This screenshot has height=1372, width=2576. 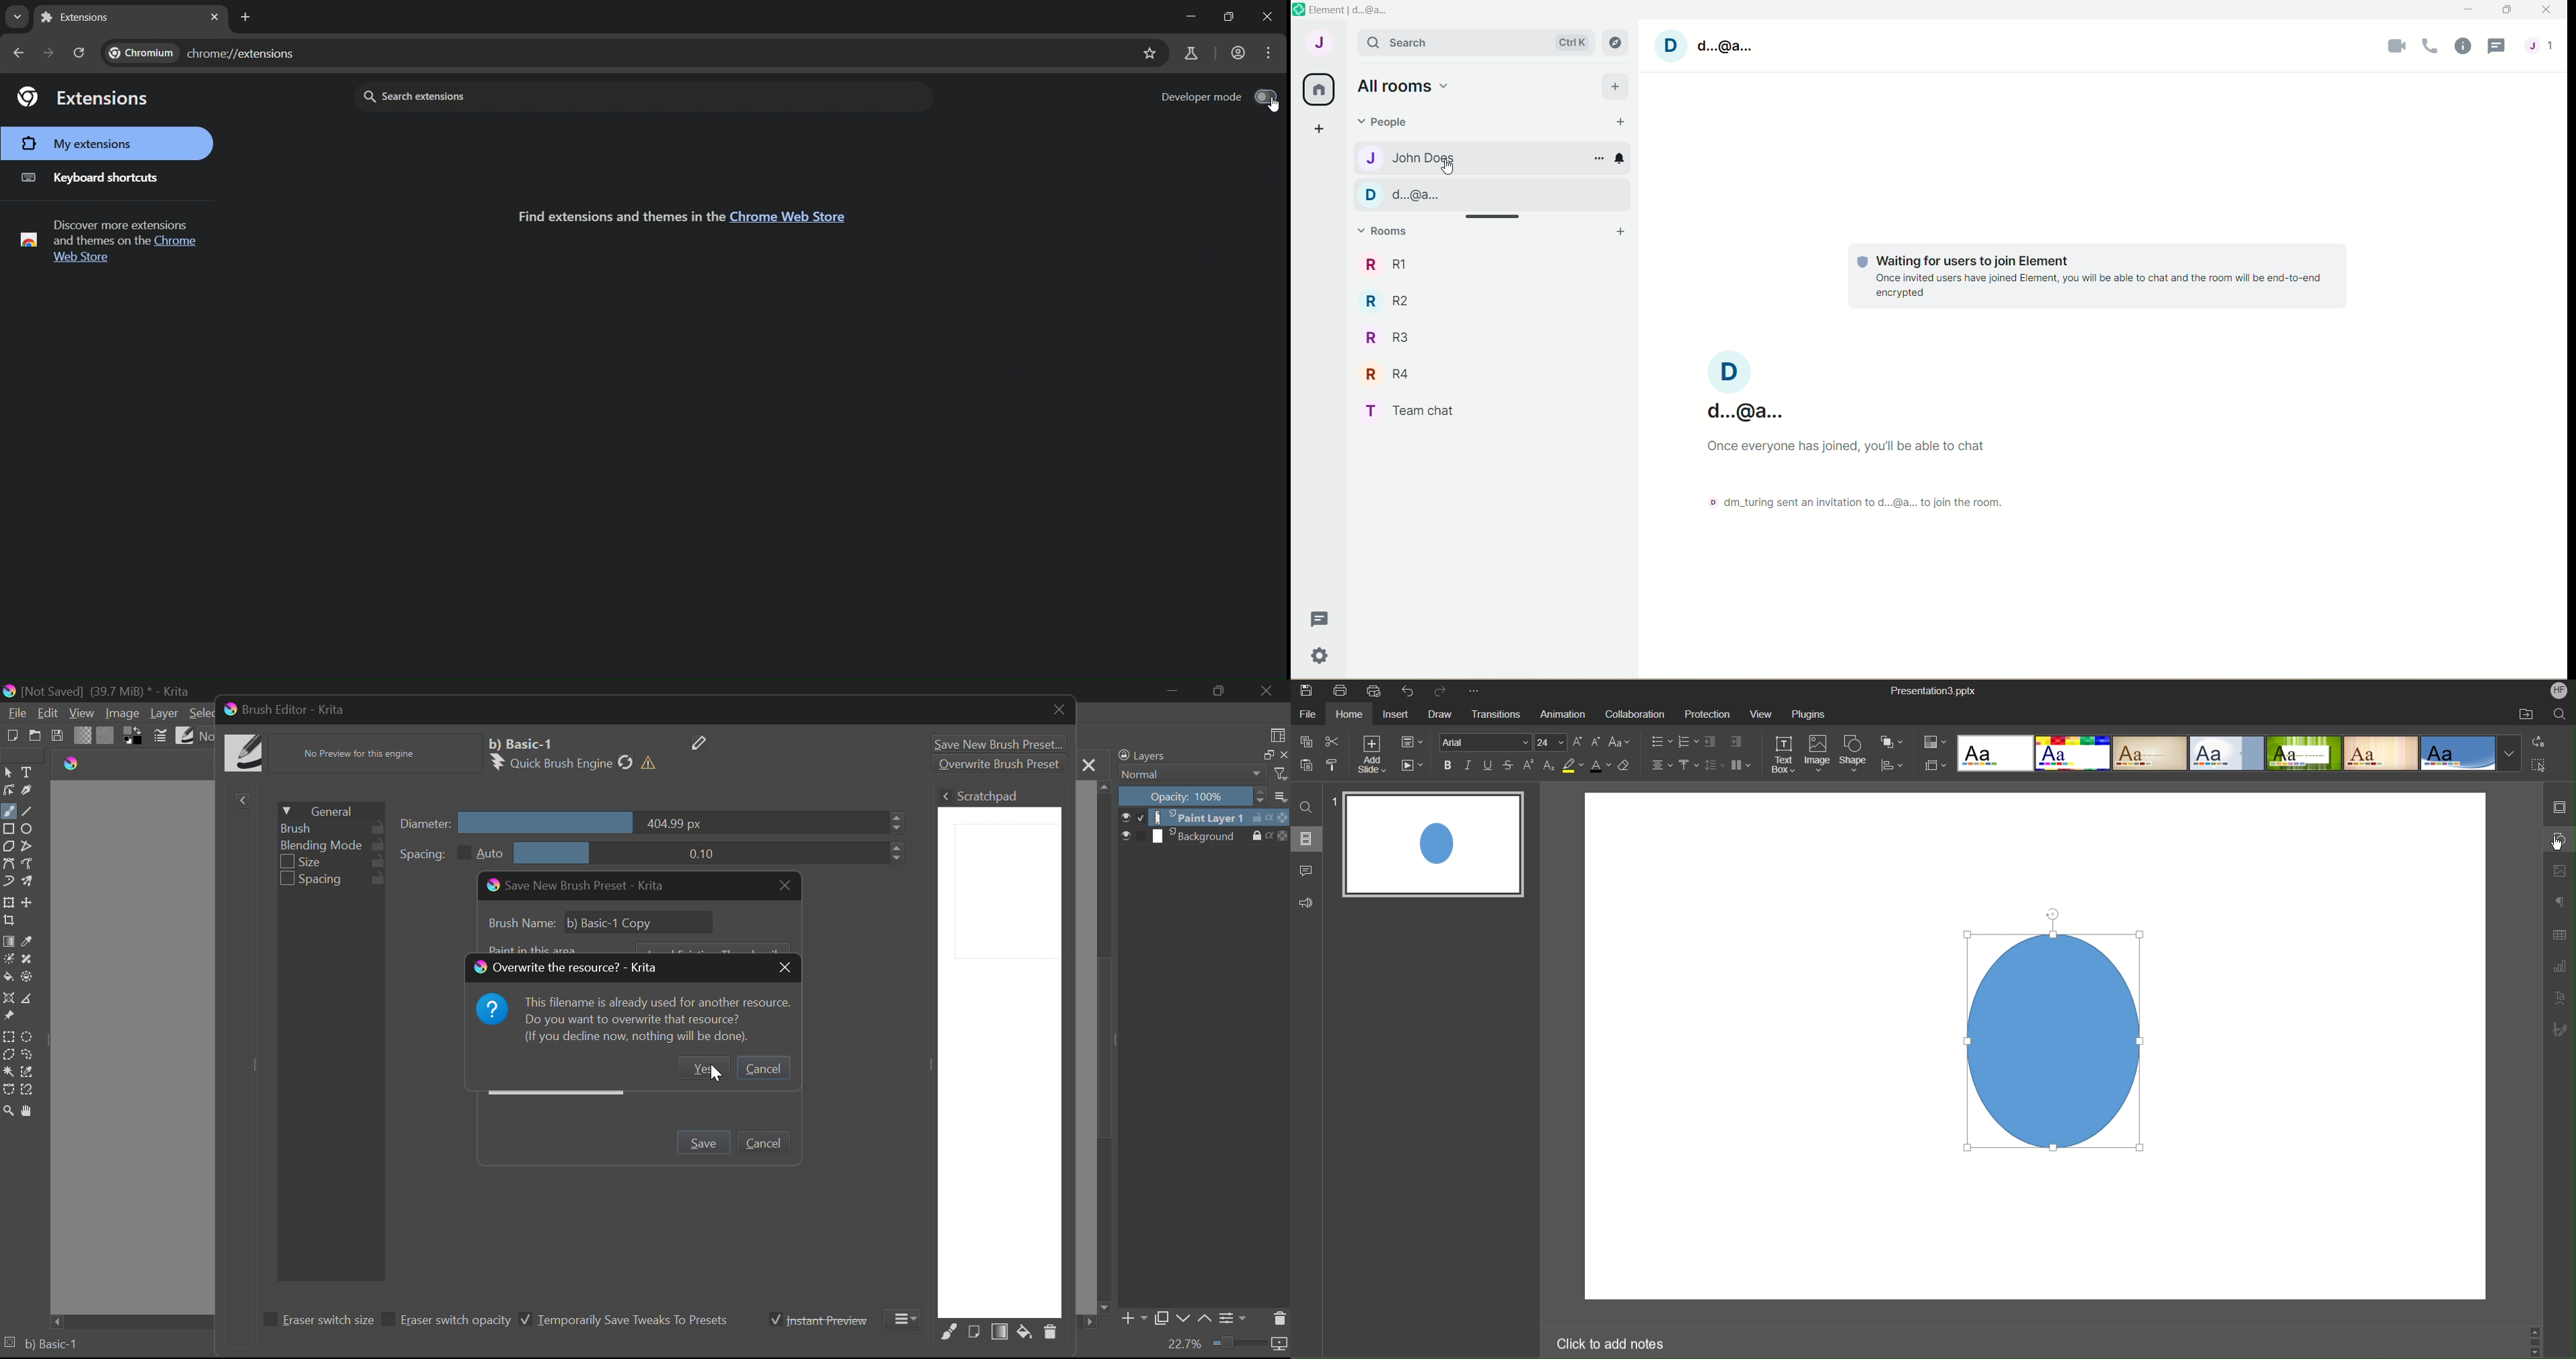 I want to click on Number List, so click(x=1689, y=743).